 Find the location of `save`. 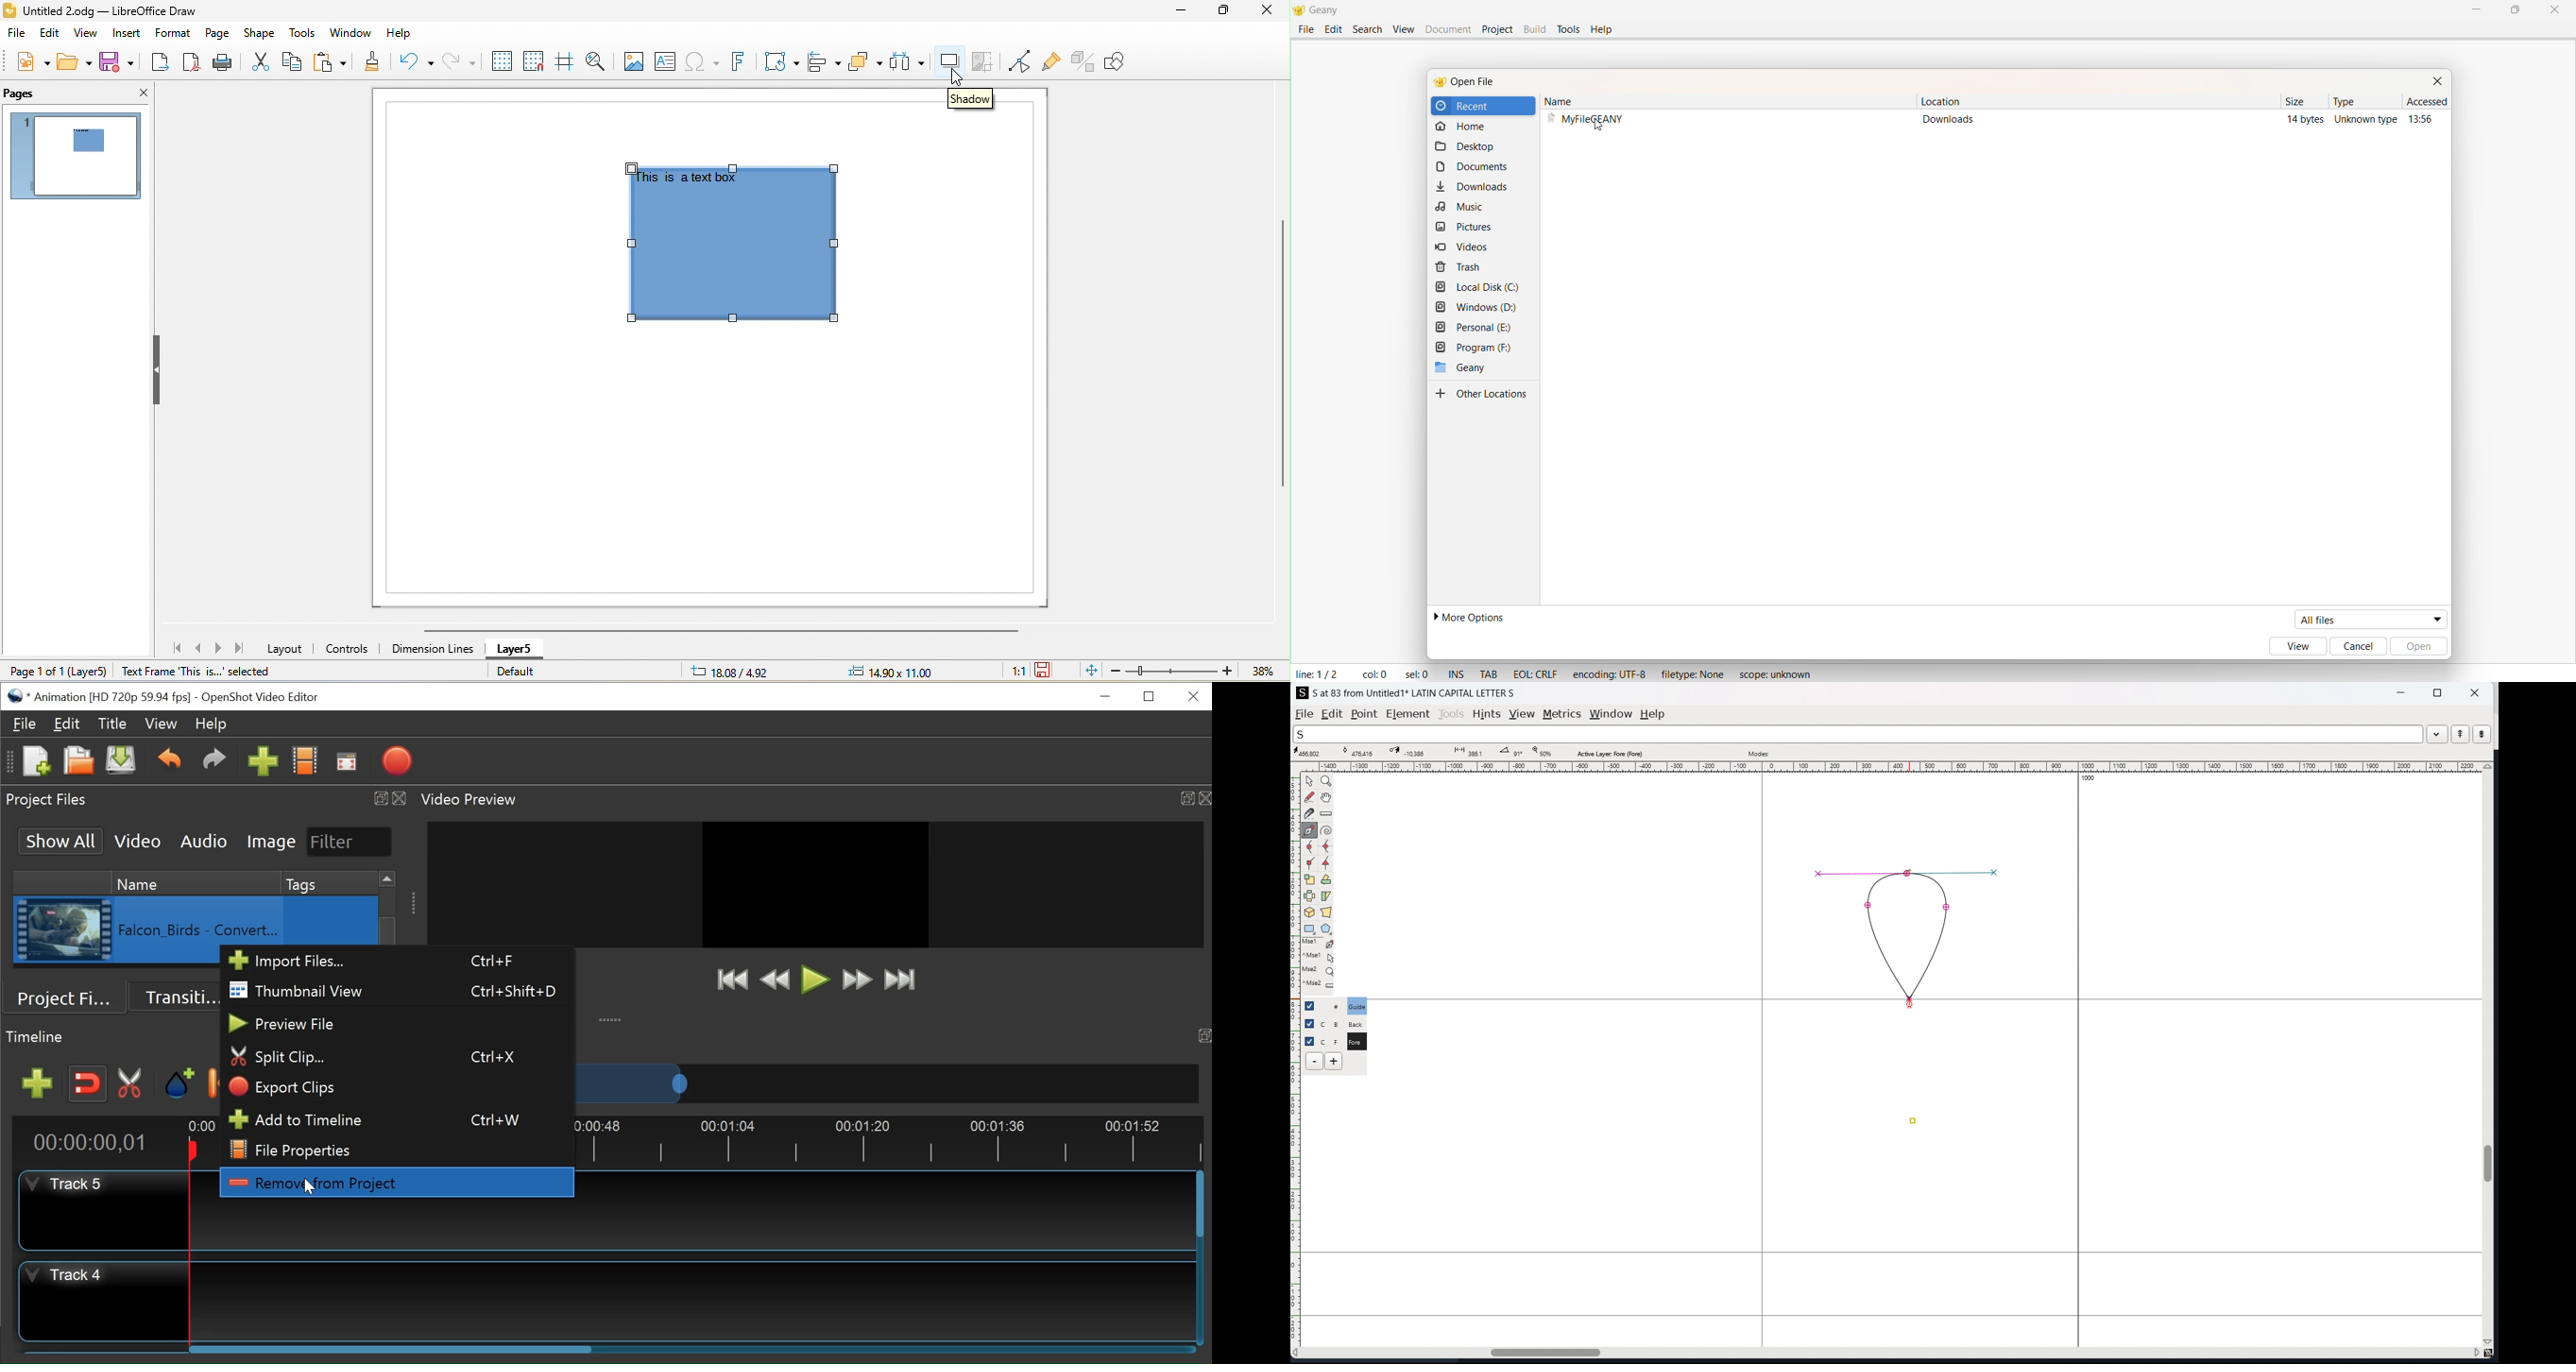

save is located at coordinates (120, 61).